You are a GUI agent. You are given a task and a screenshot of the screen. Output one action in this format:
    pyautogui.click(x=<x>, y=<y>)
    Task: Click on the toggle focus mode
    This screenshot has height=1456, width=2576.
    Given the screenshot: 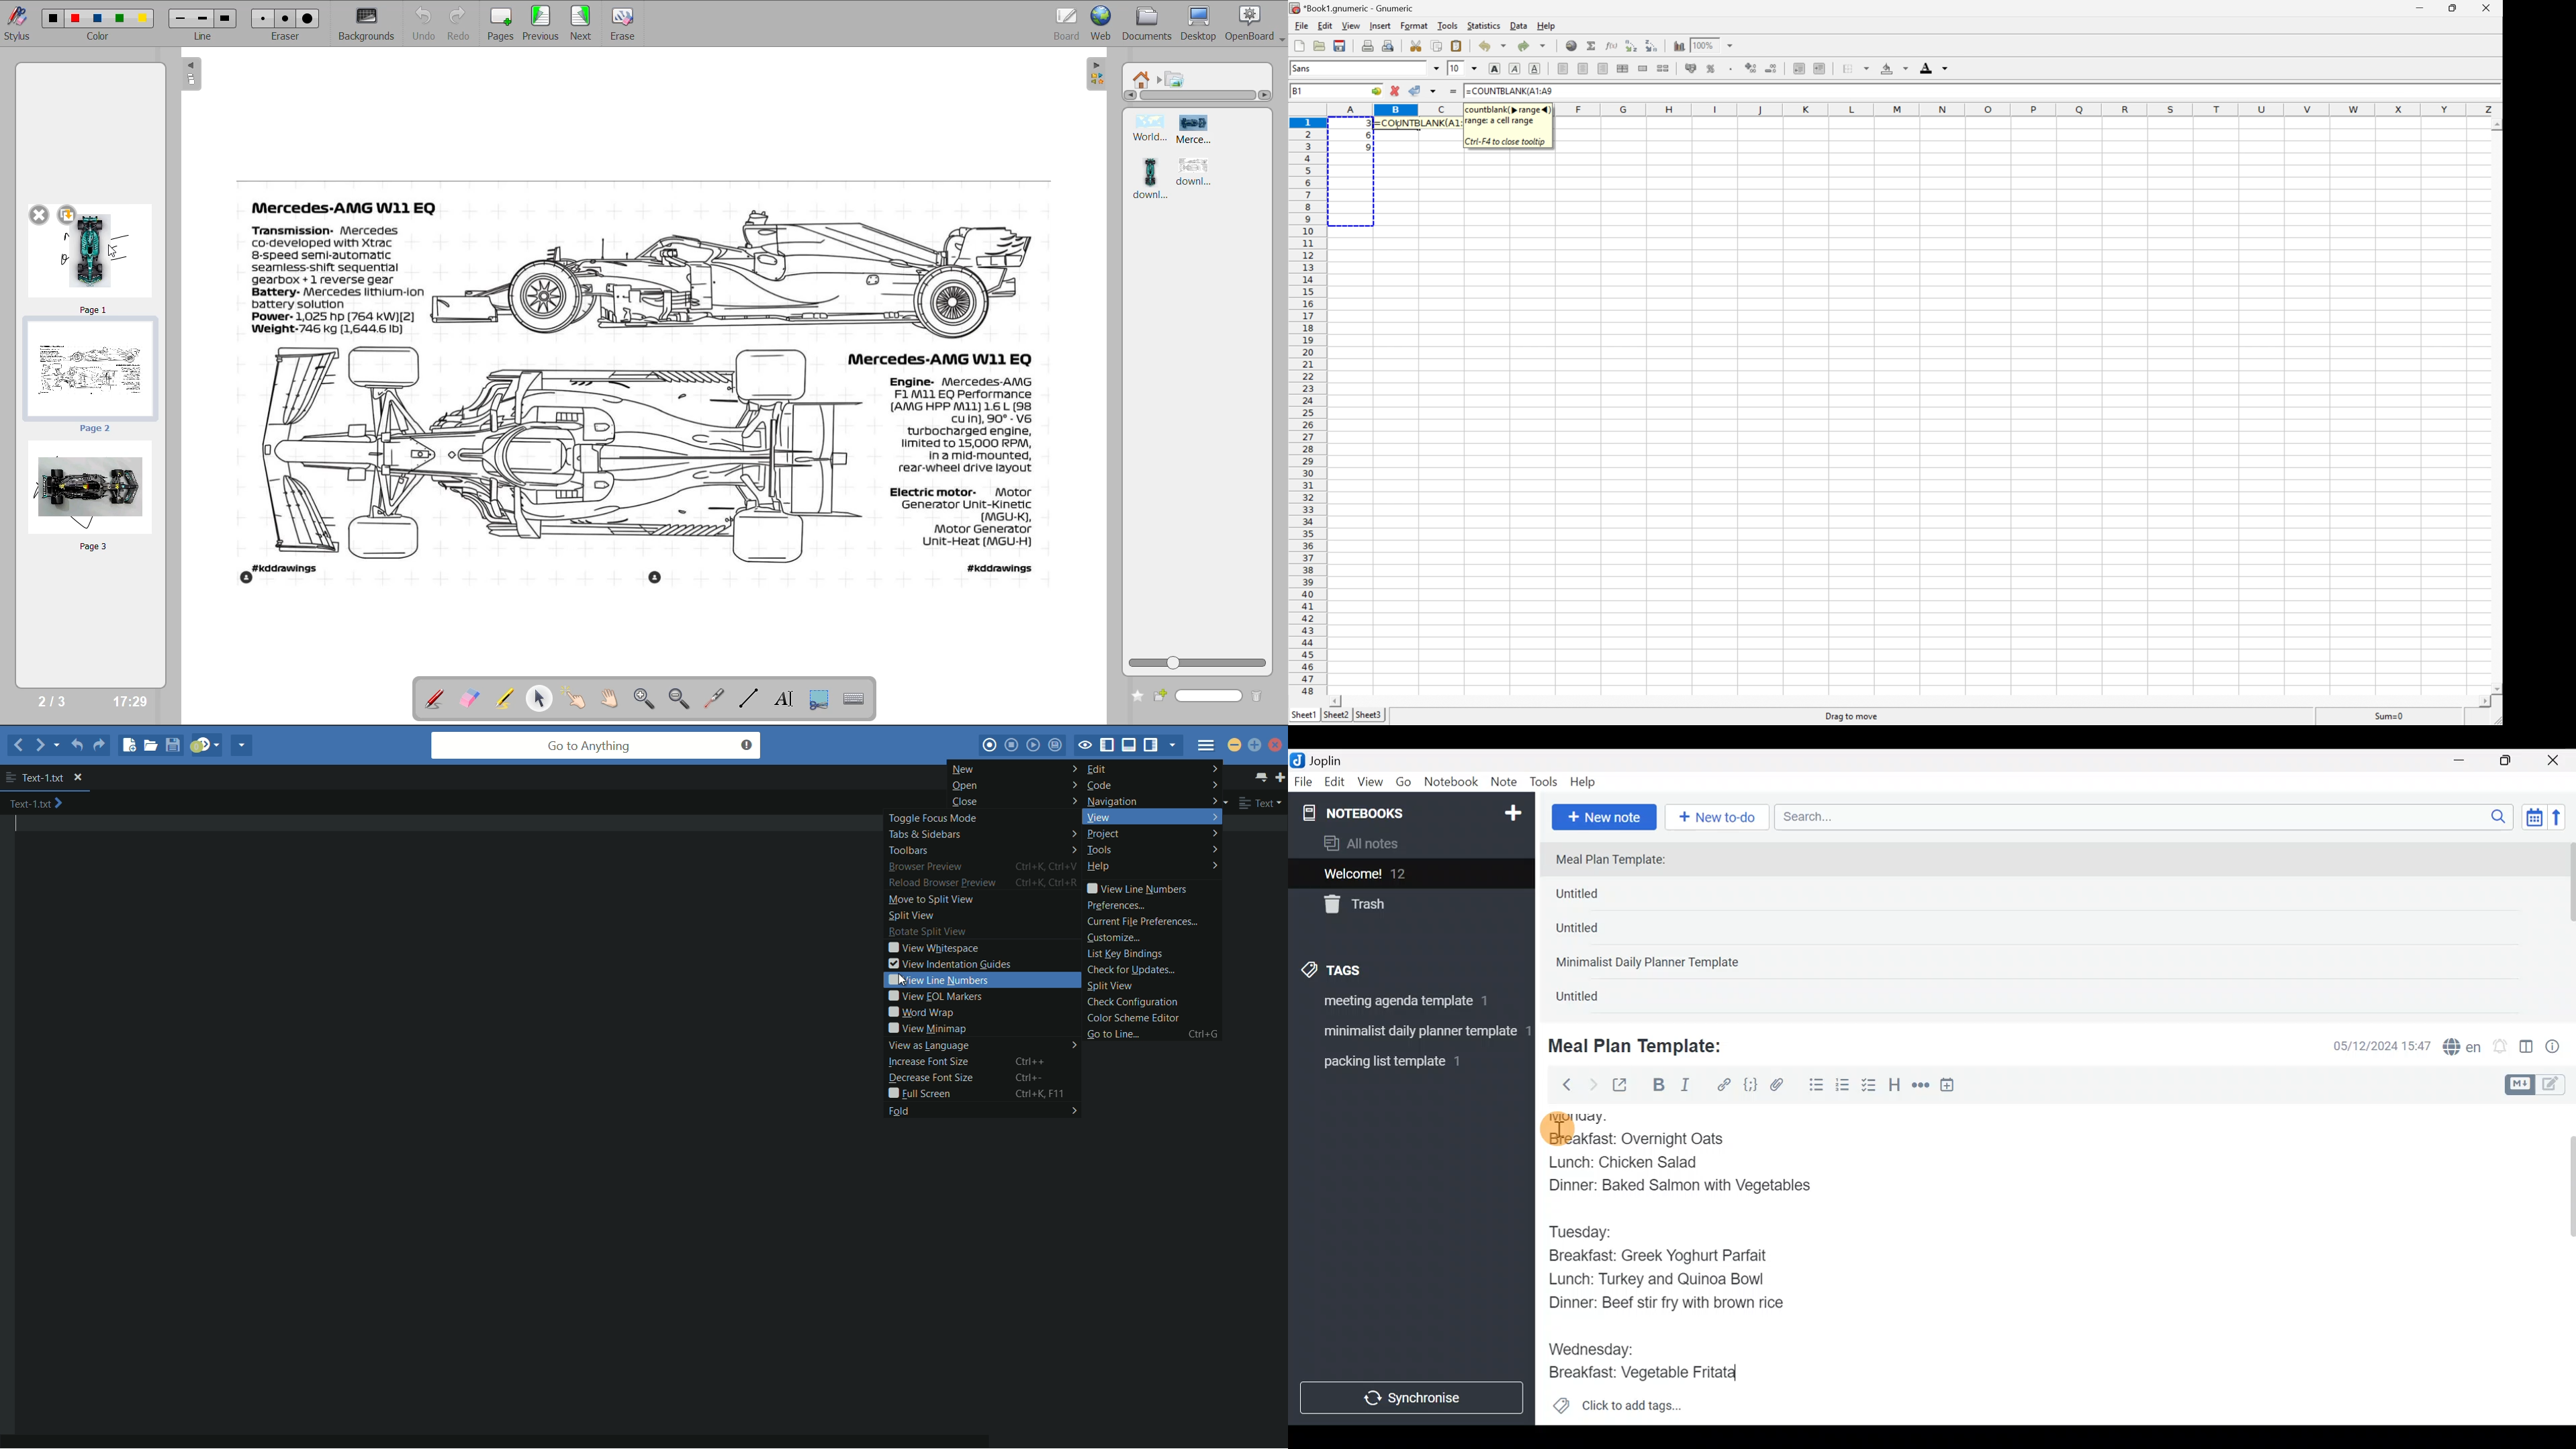 What is the action you would take?
    pyautogui.click(x=975, y=818)
    